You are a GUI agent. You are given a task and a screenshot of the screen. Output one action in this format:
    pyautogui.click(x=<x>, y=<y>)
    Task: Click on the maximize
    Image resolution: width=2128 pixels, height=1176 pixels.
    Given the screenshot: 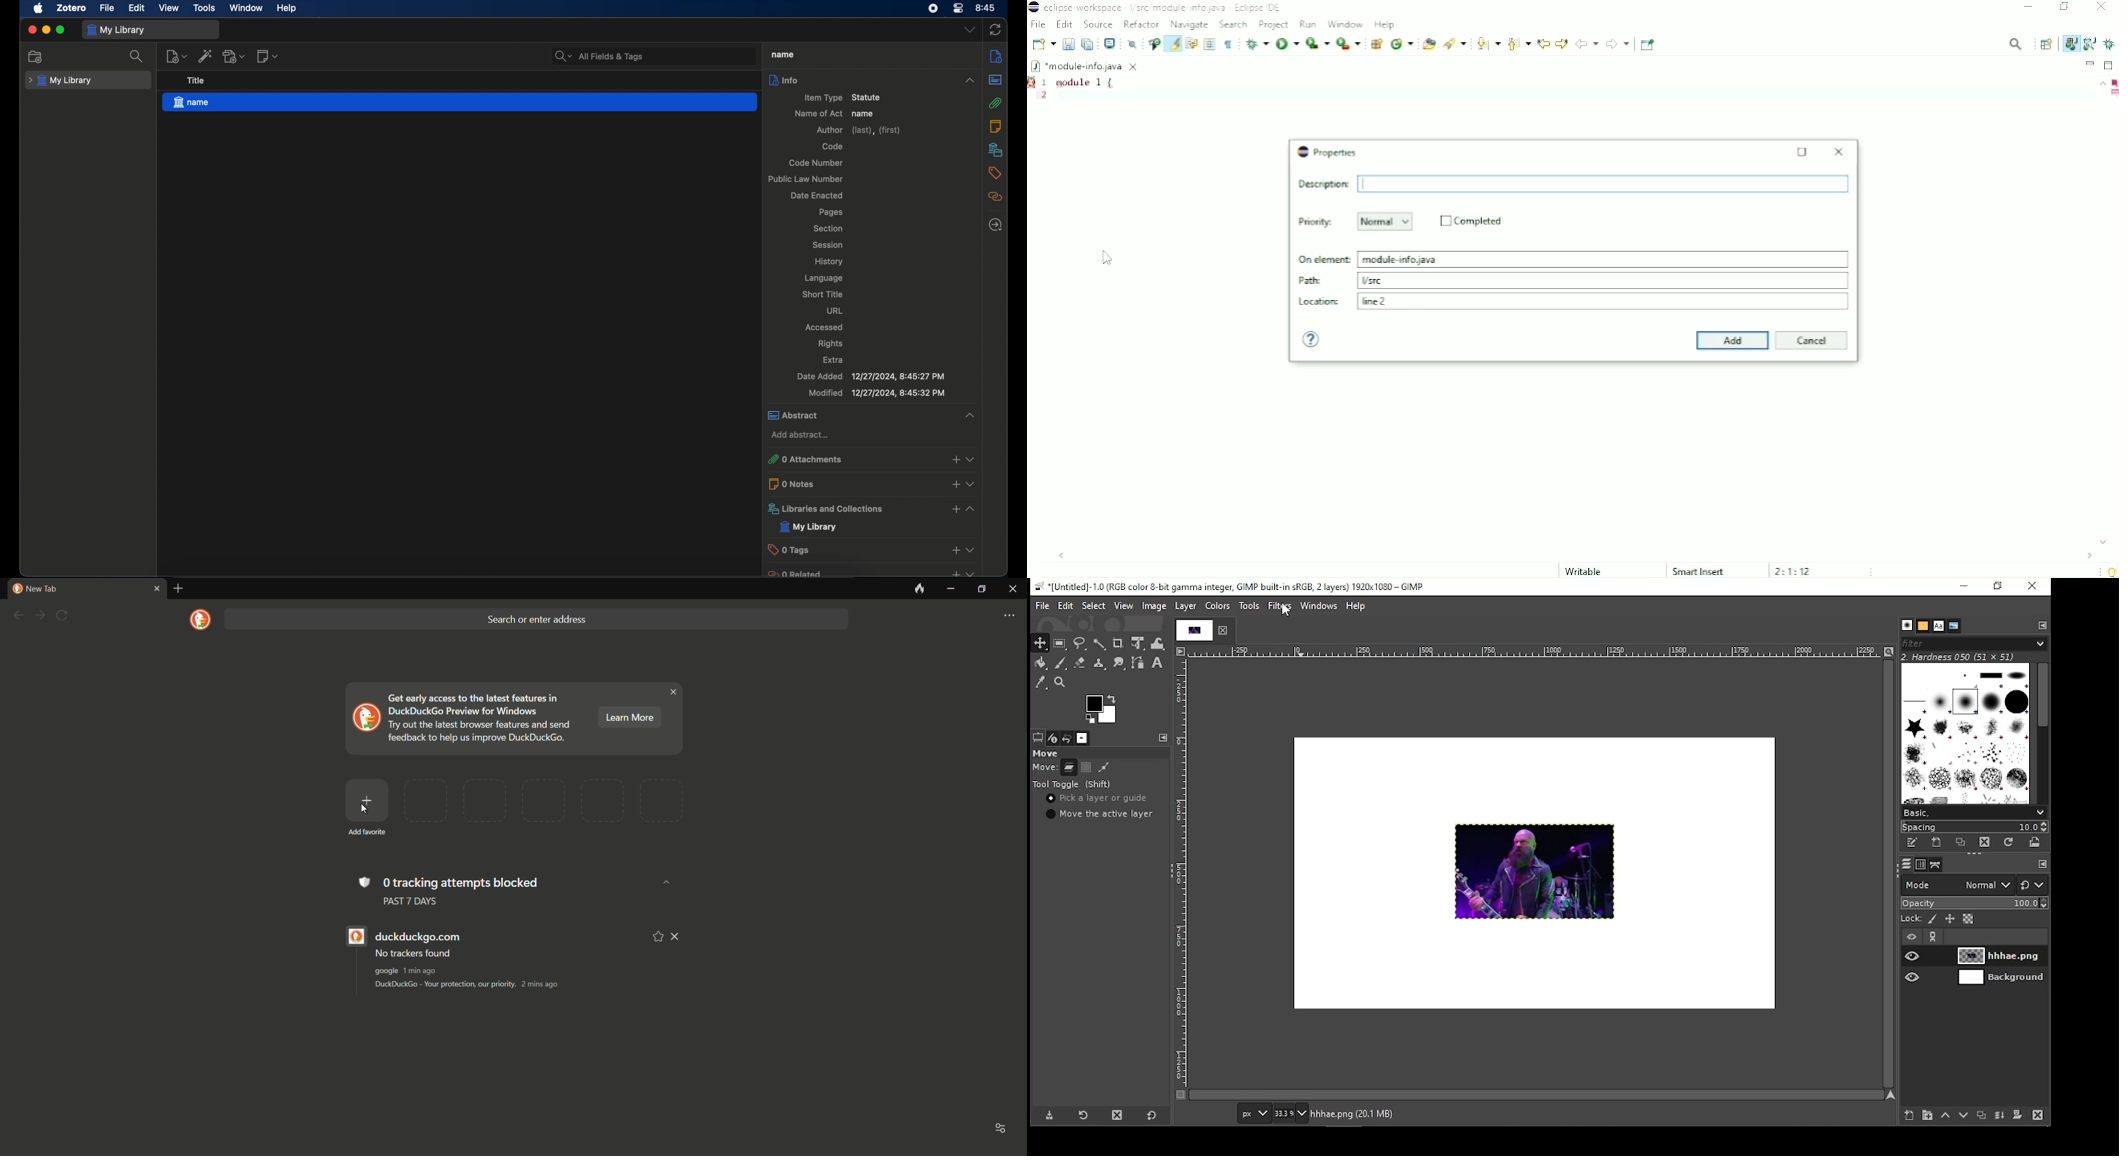 What is the action you would take?
    pyautogui.click(x=62, y=31)
    